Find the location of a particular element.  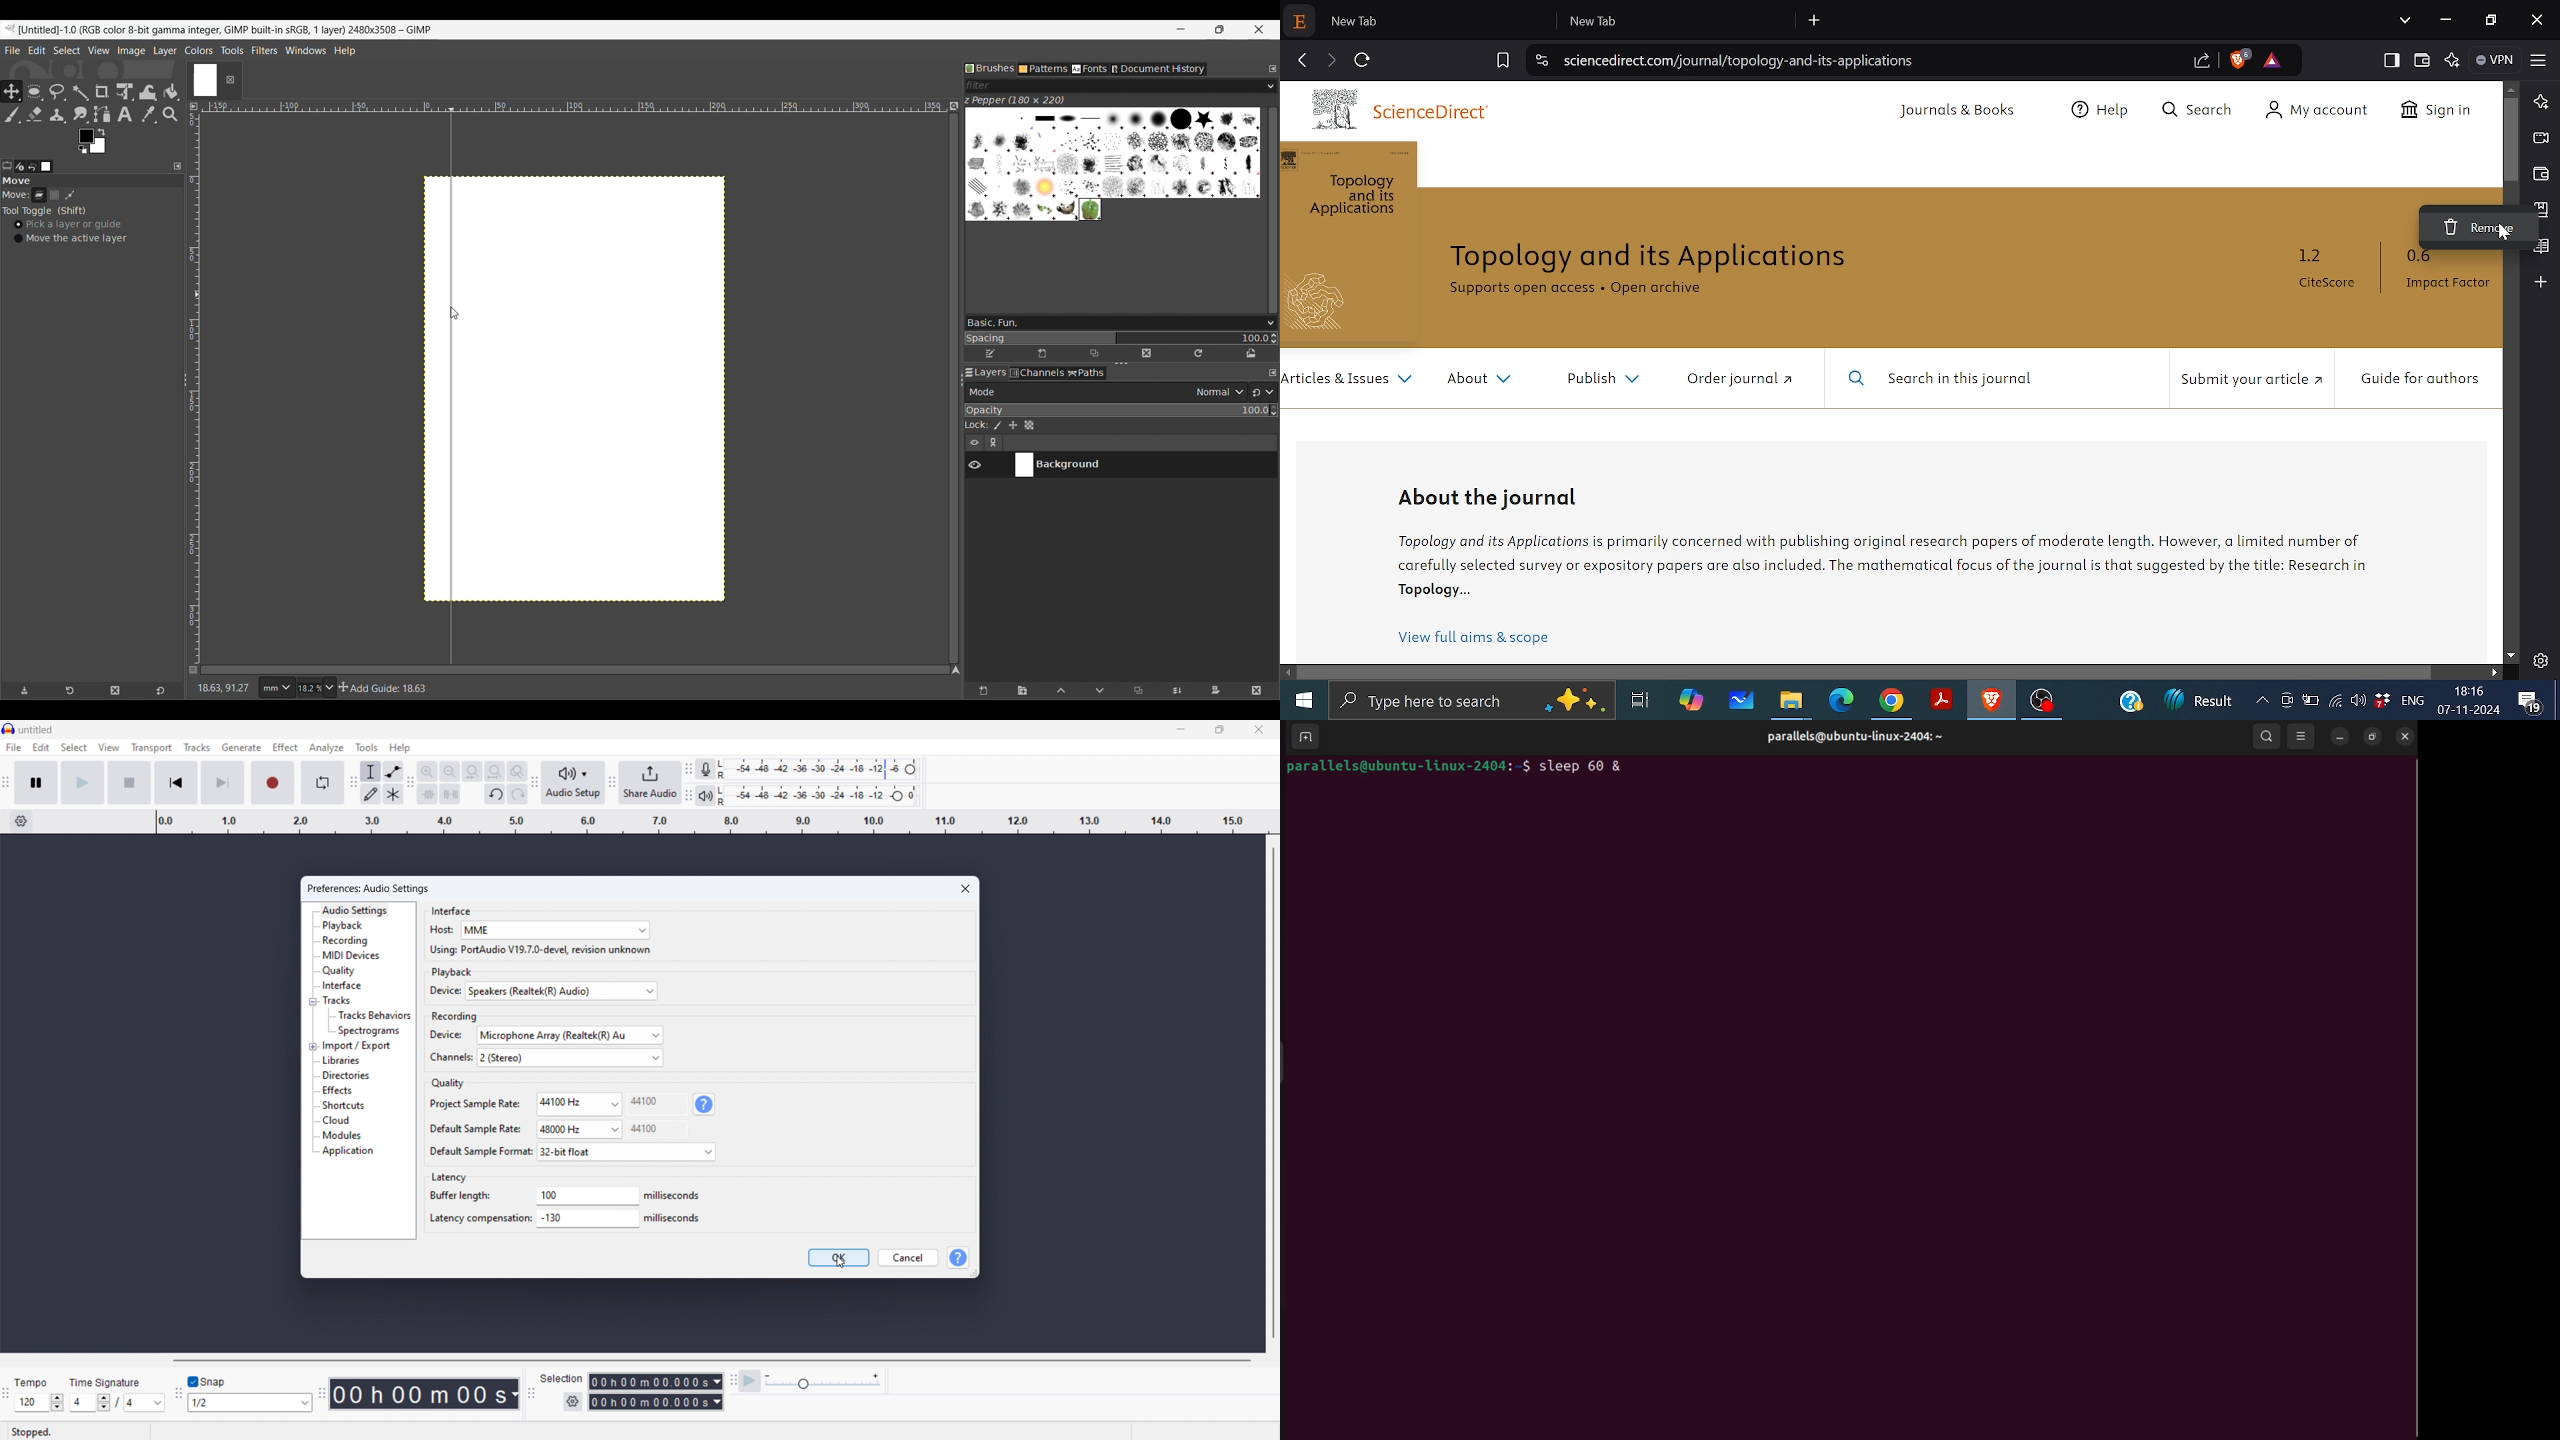

horizontal scrollbar is located at coordinates (1866, 673).